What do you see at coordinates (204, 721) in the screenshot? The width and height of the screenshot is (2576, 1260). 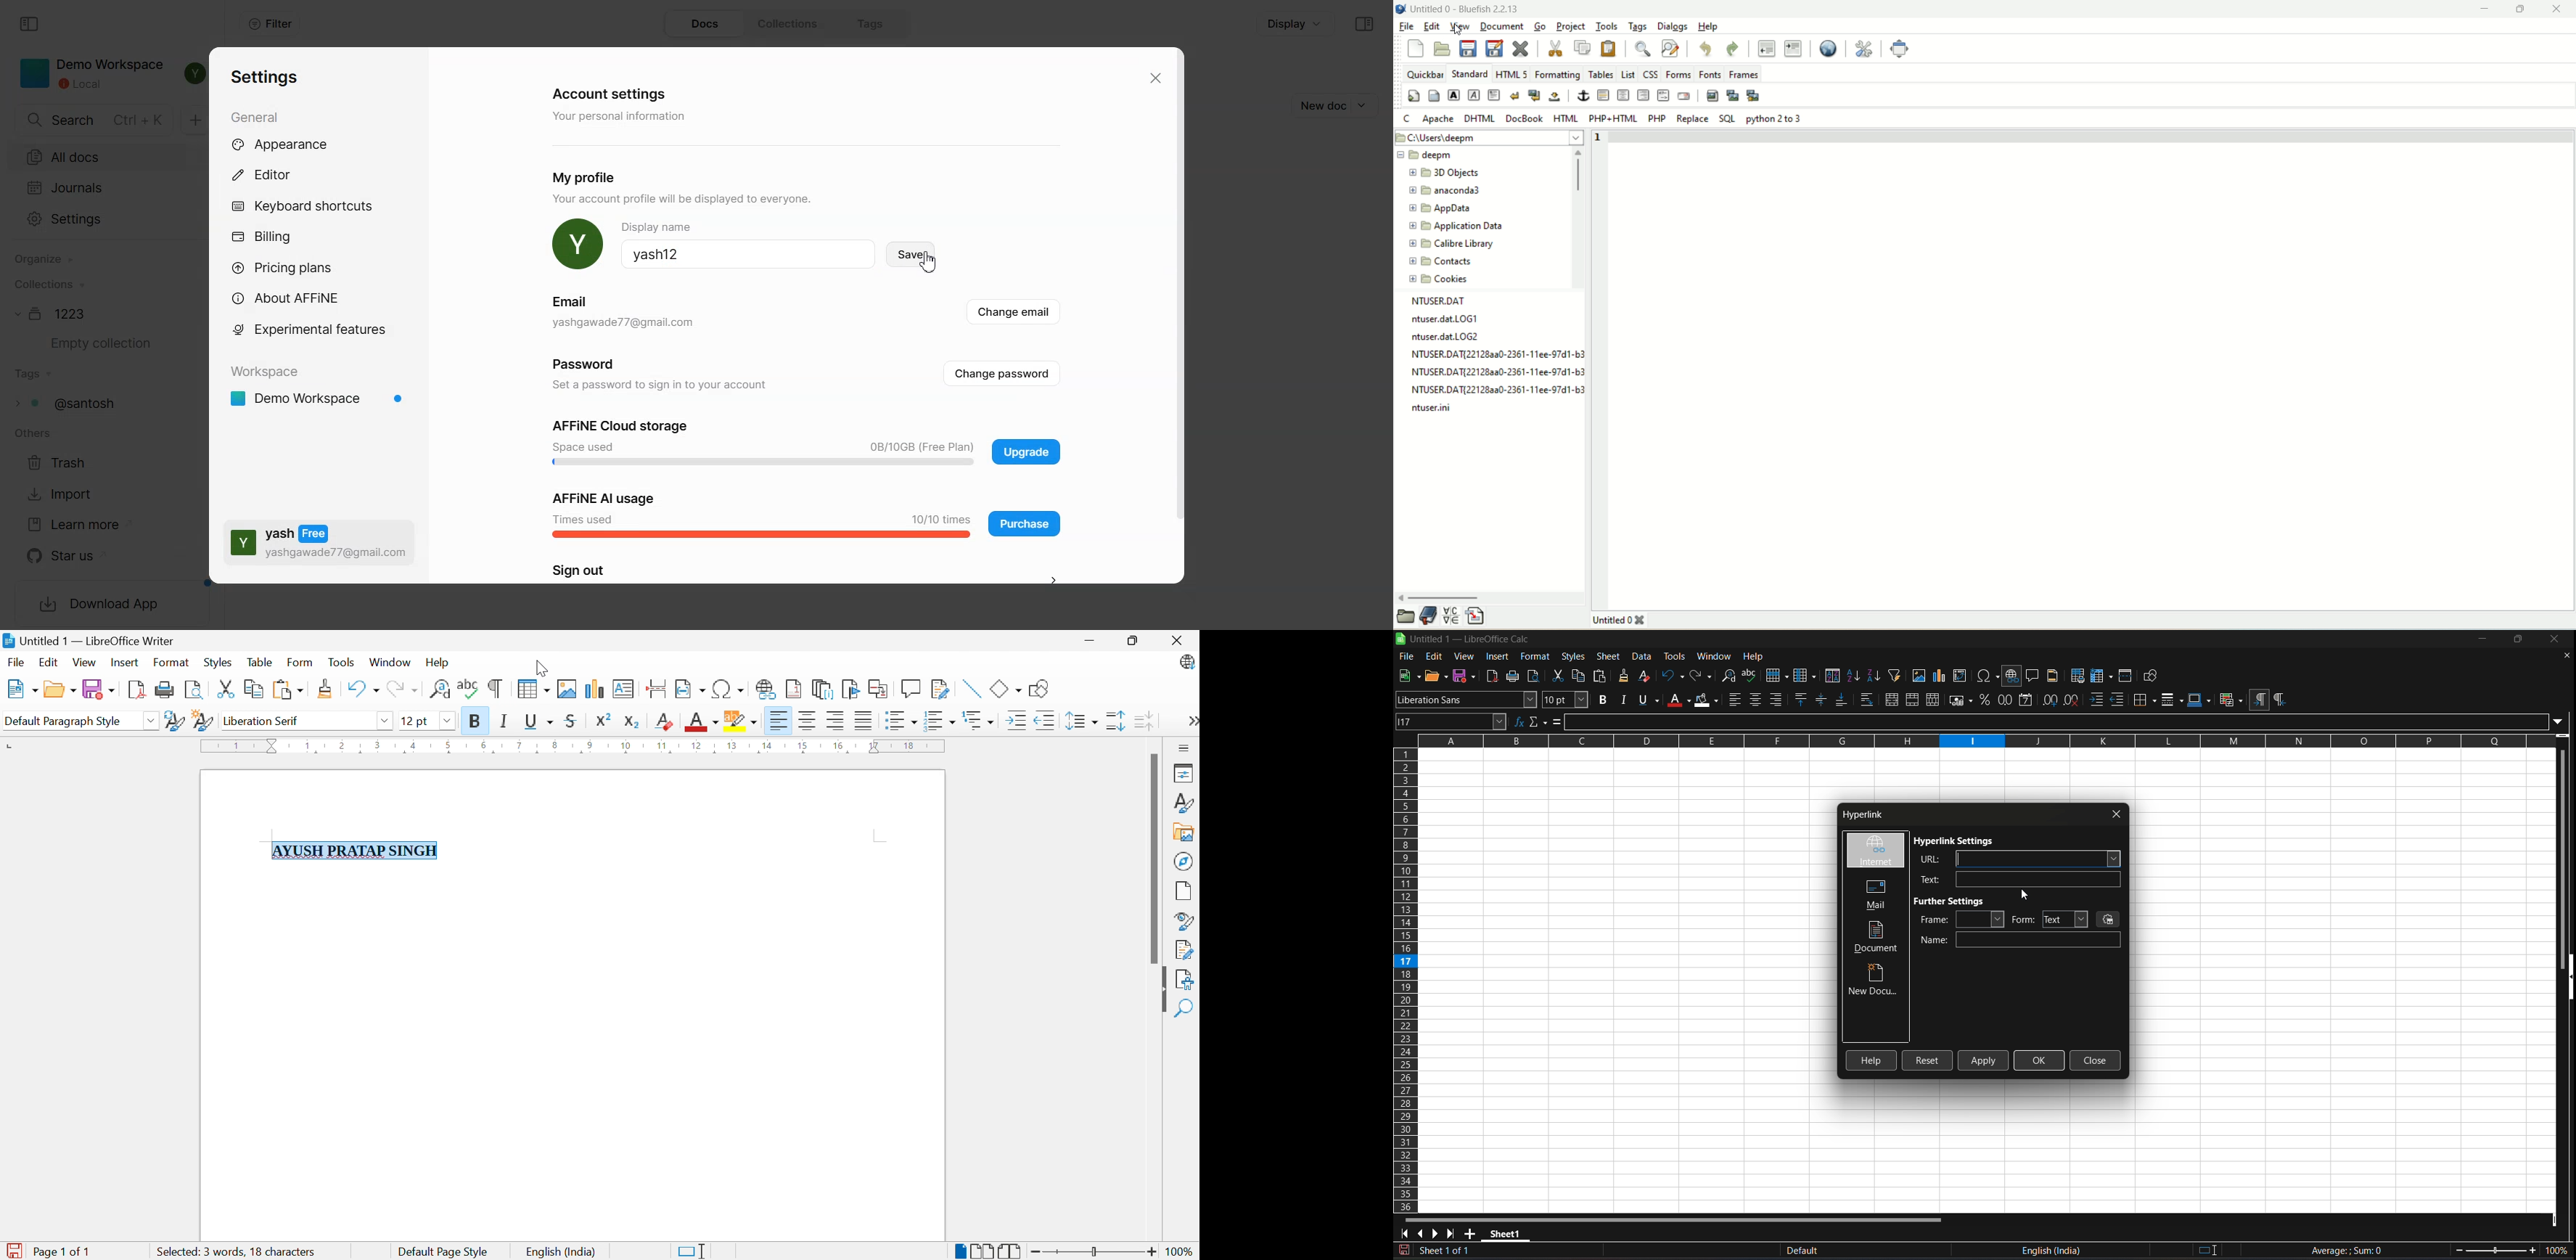 I see `New Style From Selection` at bounding box center [204, 721].